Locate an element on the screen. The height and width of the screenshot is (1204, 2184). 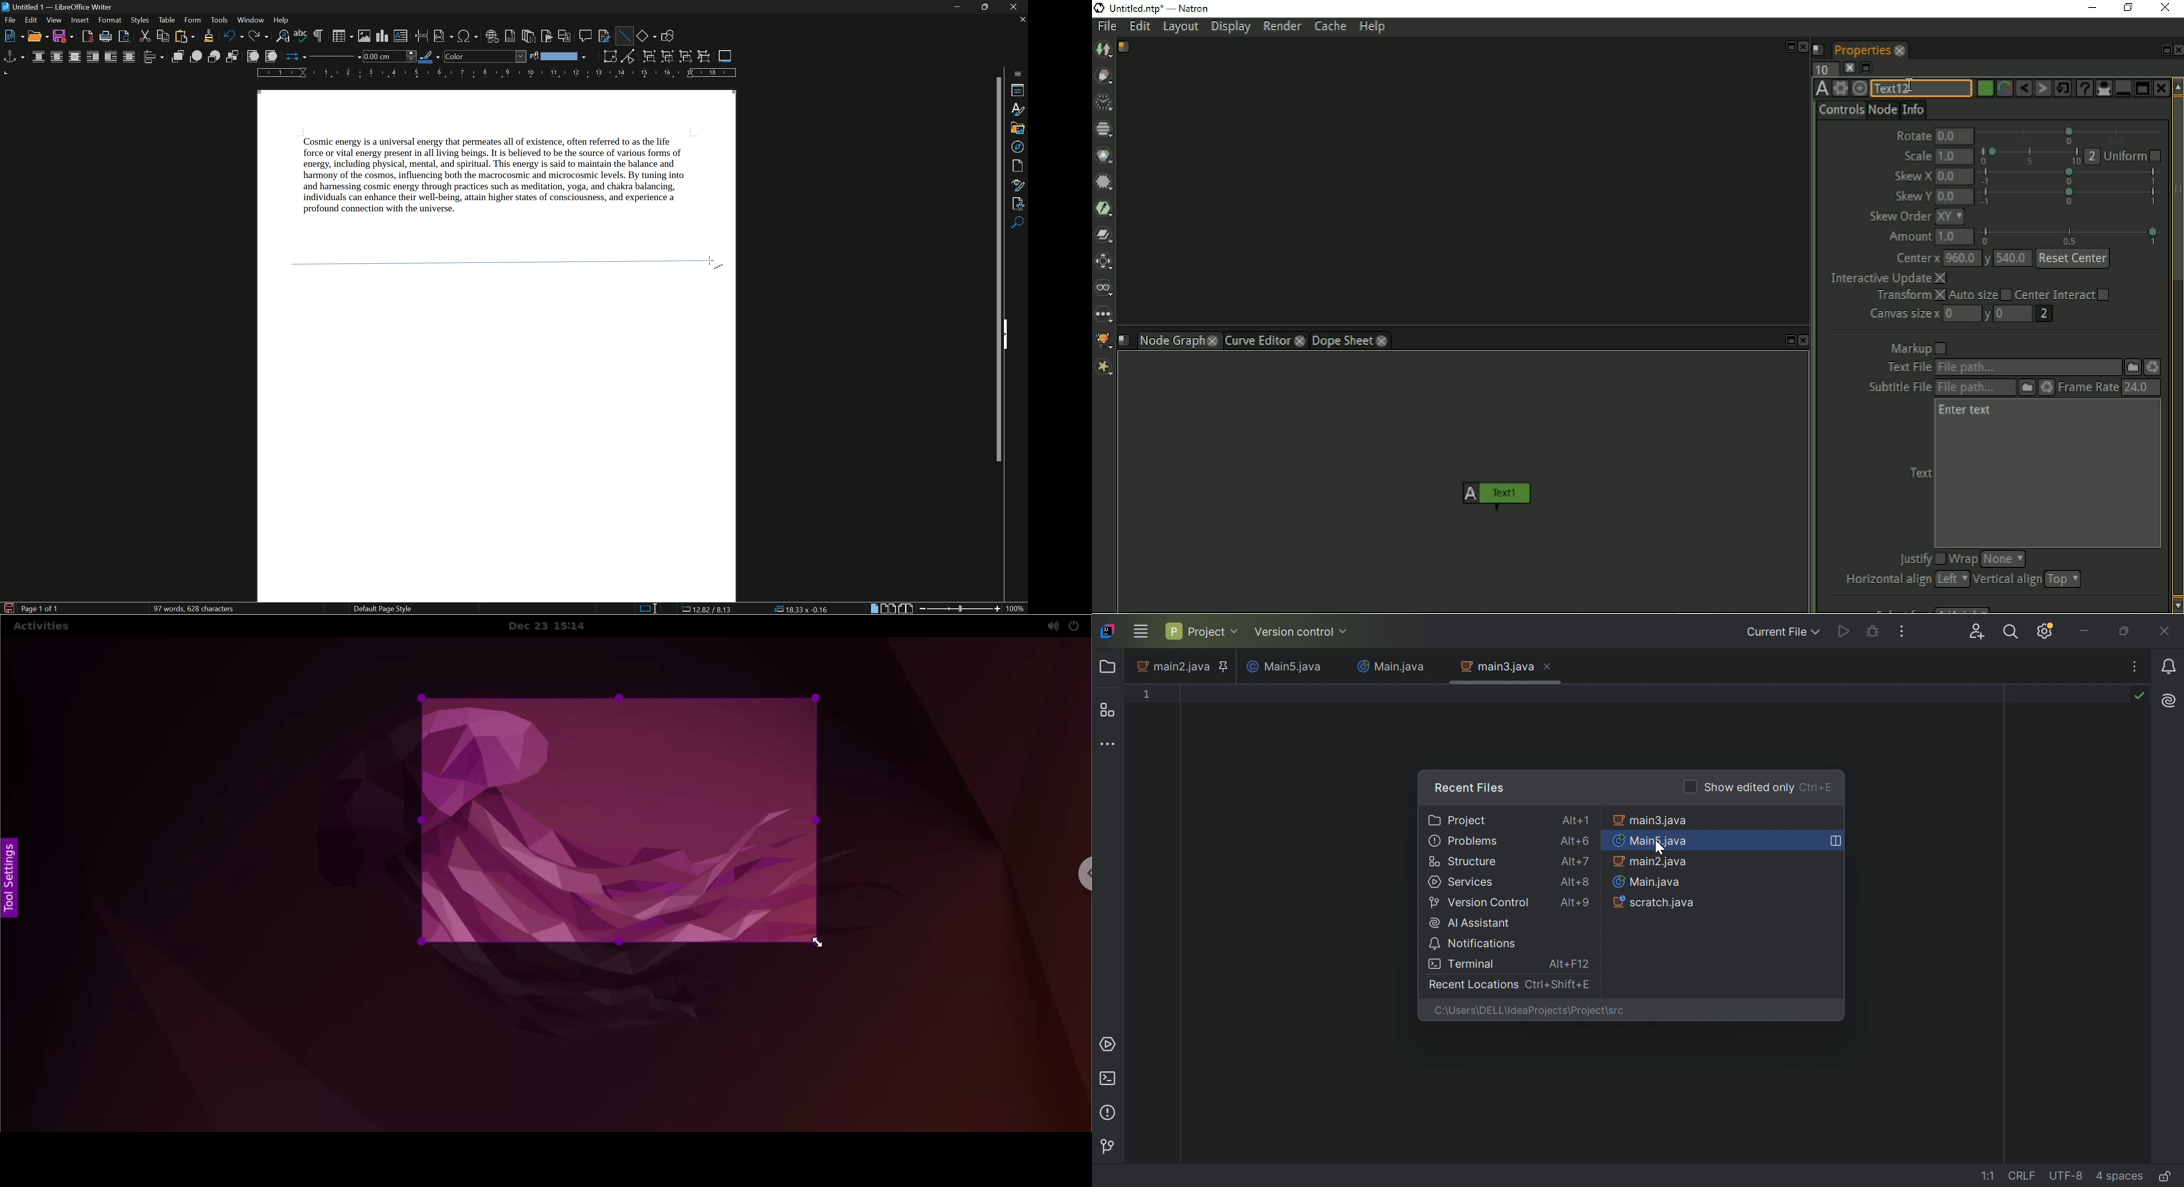
forward one is located at coordinates (196, 56).